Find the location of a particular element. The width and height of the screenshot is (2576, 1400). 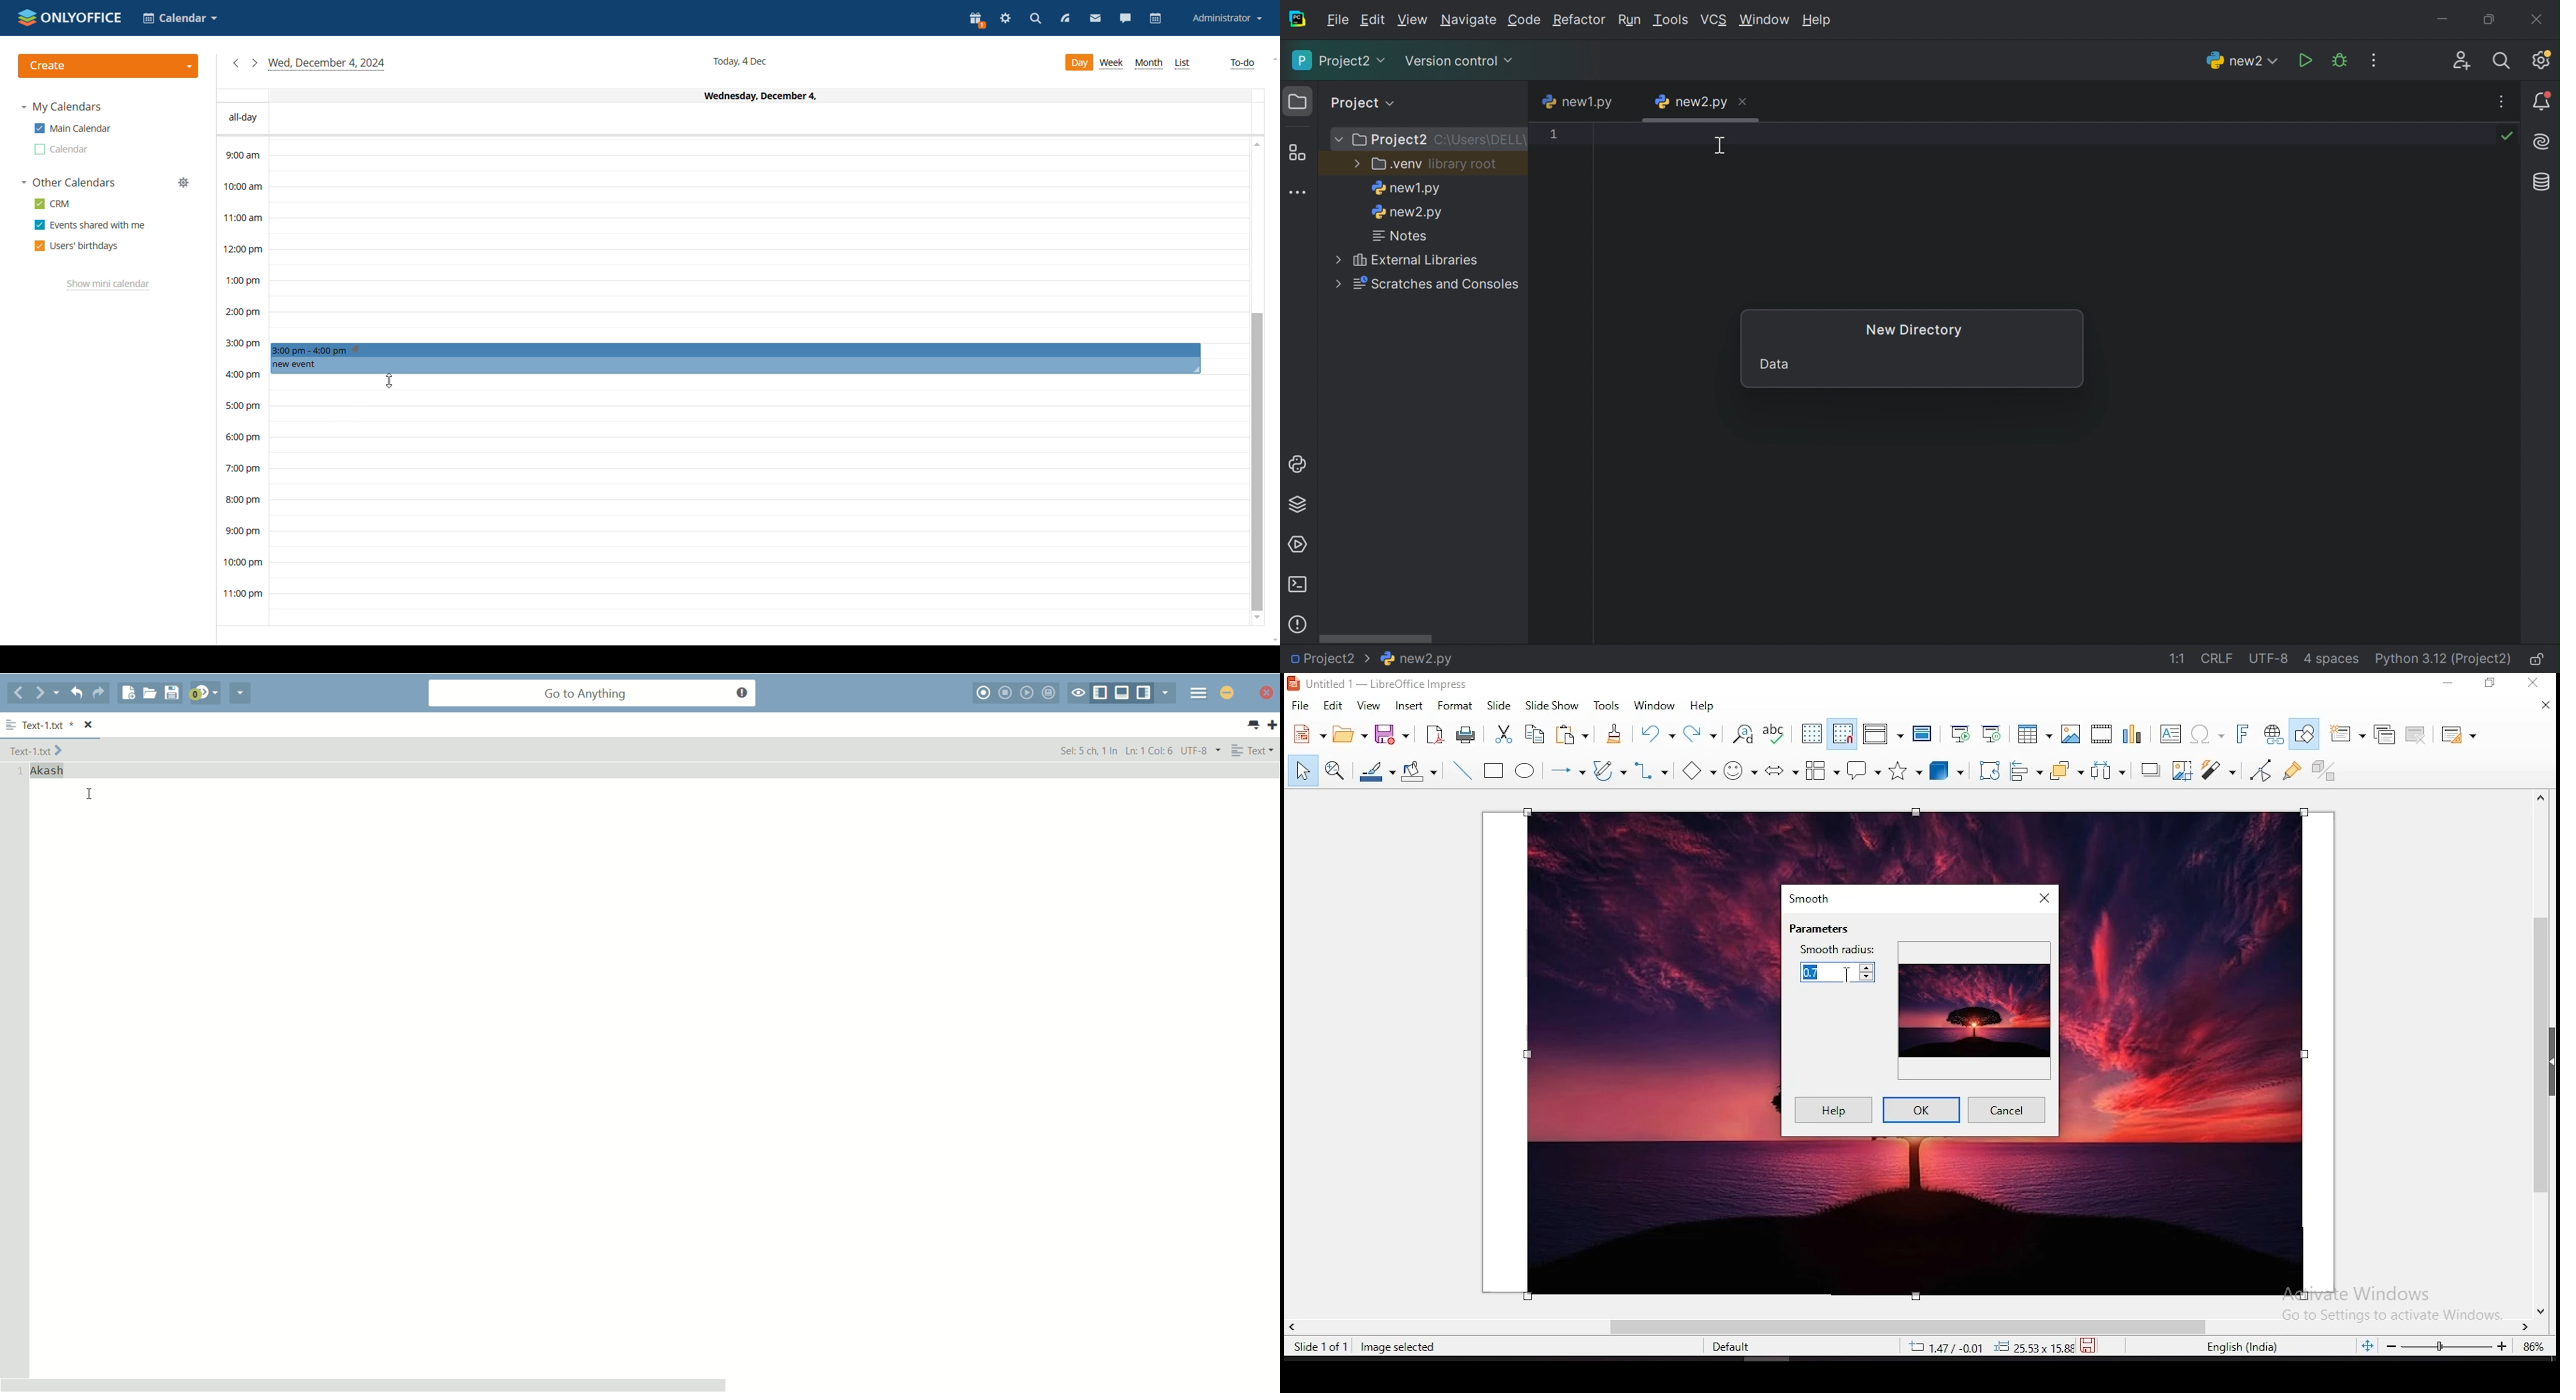

4 spaces is located at coordinates (2334, 660).